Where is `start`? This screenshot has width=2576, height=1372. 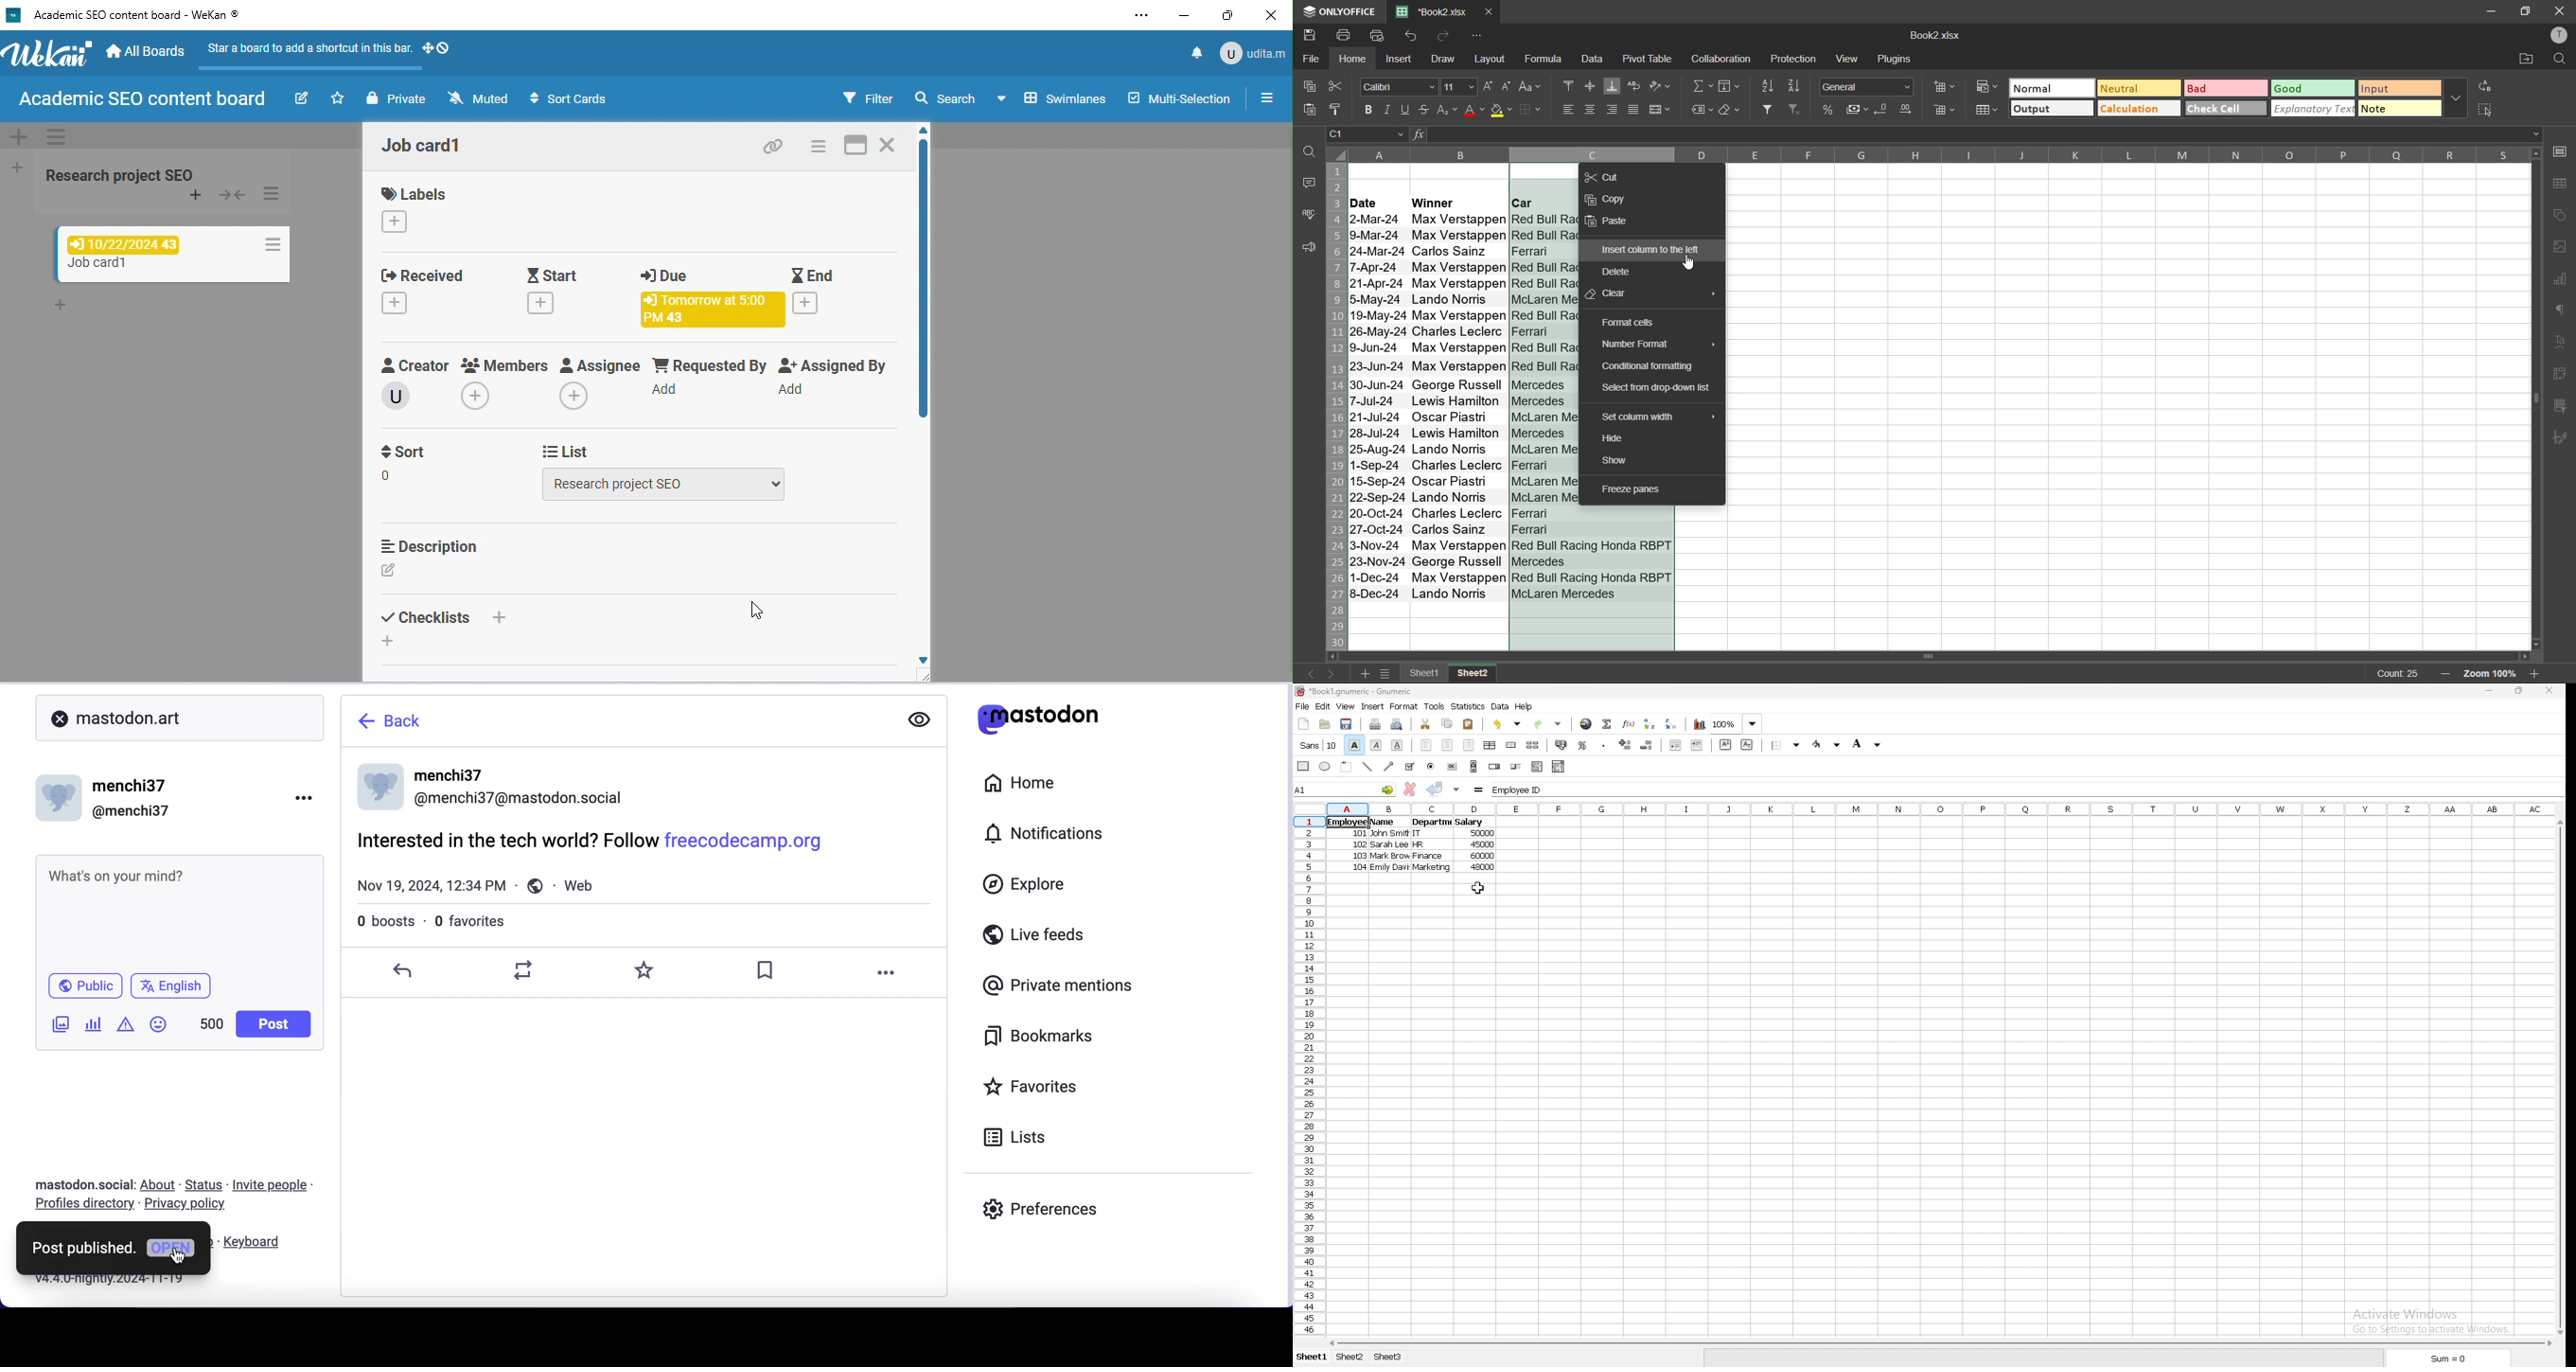 start is located at coordinates (550, 275).